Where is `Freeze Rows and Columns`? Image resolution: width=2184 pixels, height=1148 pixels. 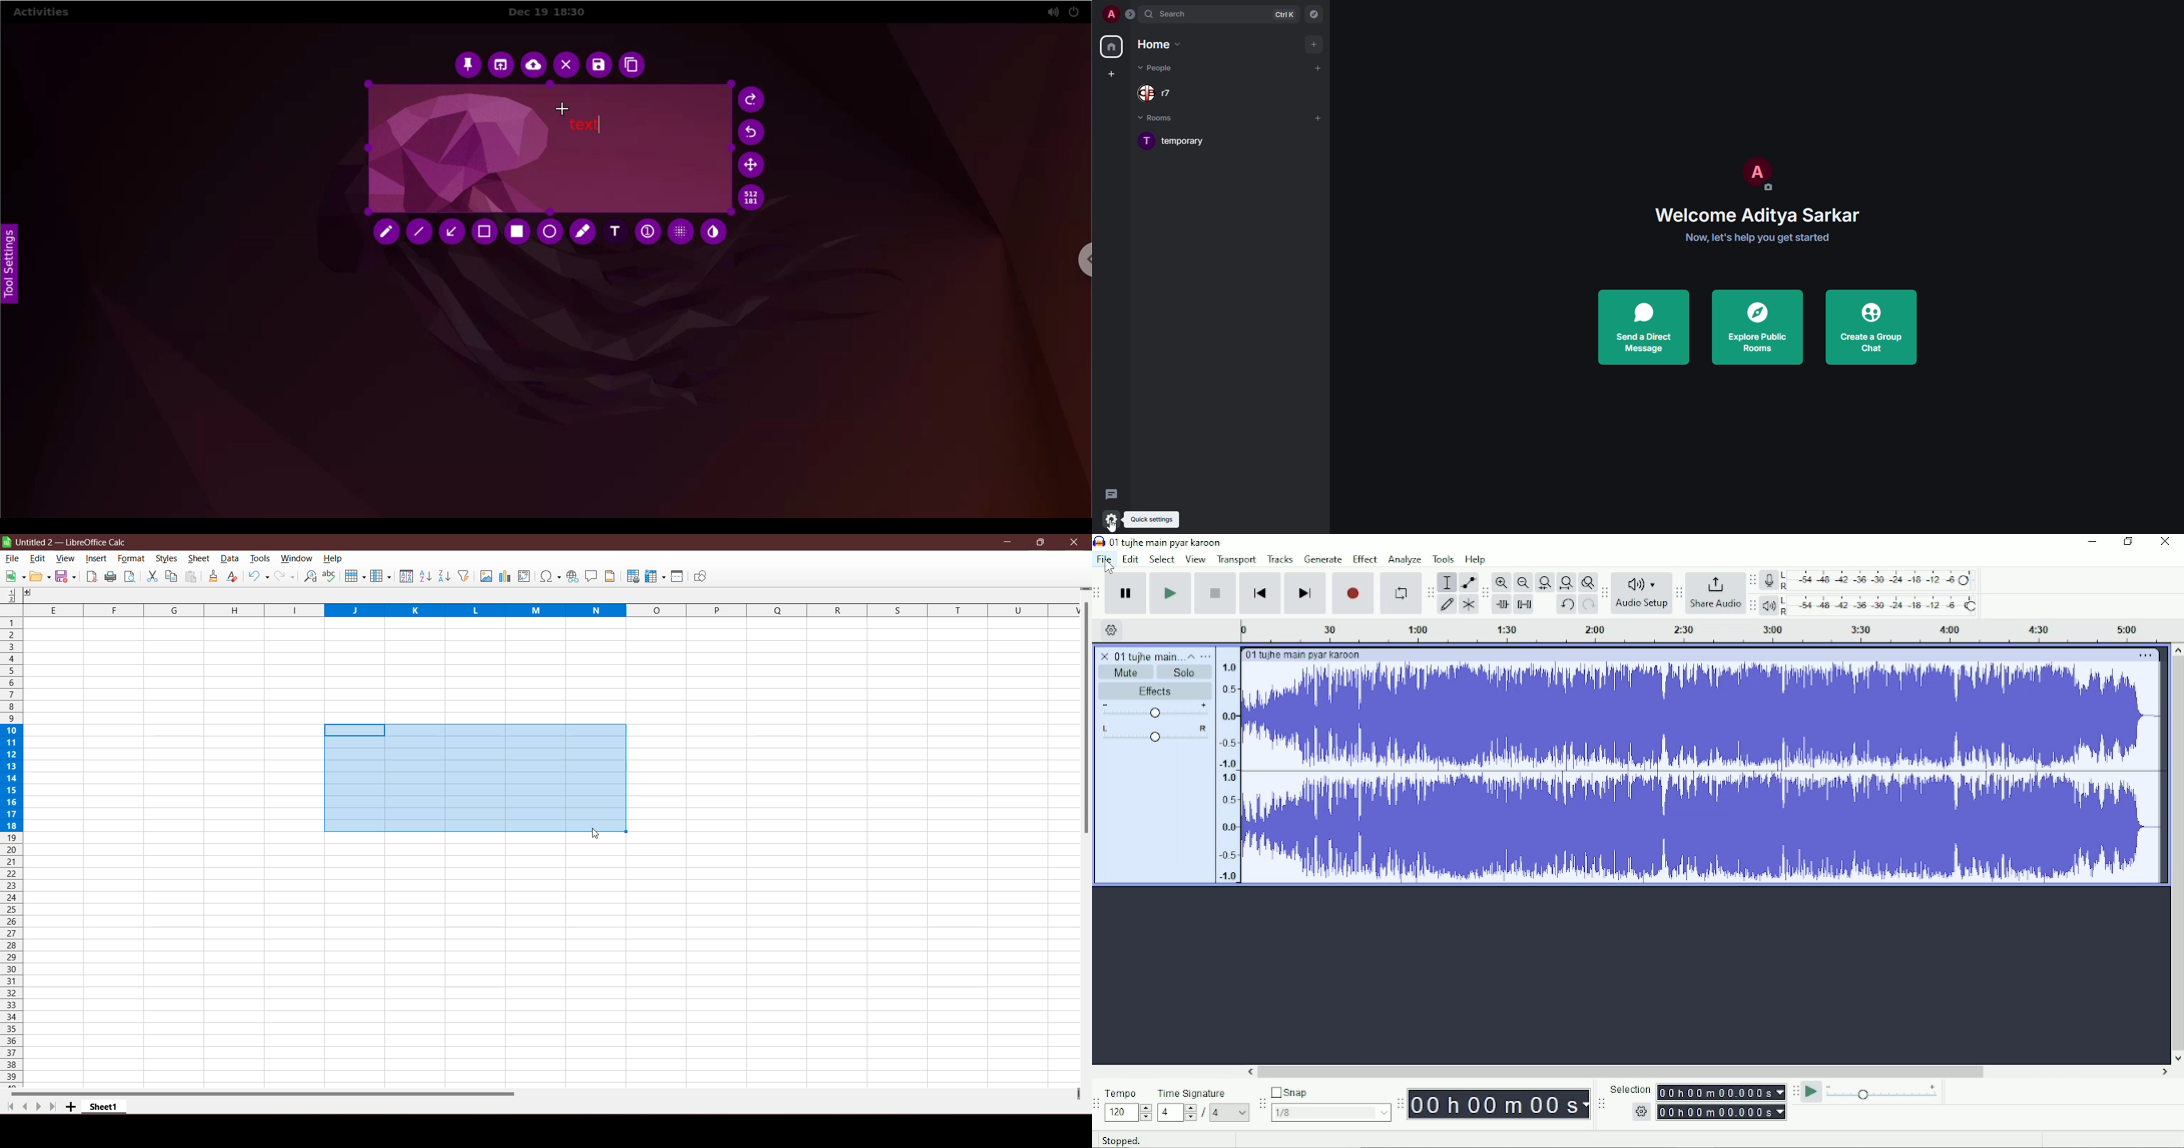
Freeze Rows and Columns is located at coordinates (656, 577).